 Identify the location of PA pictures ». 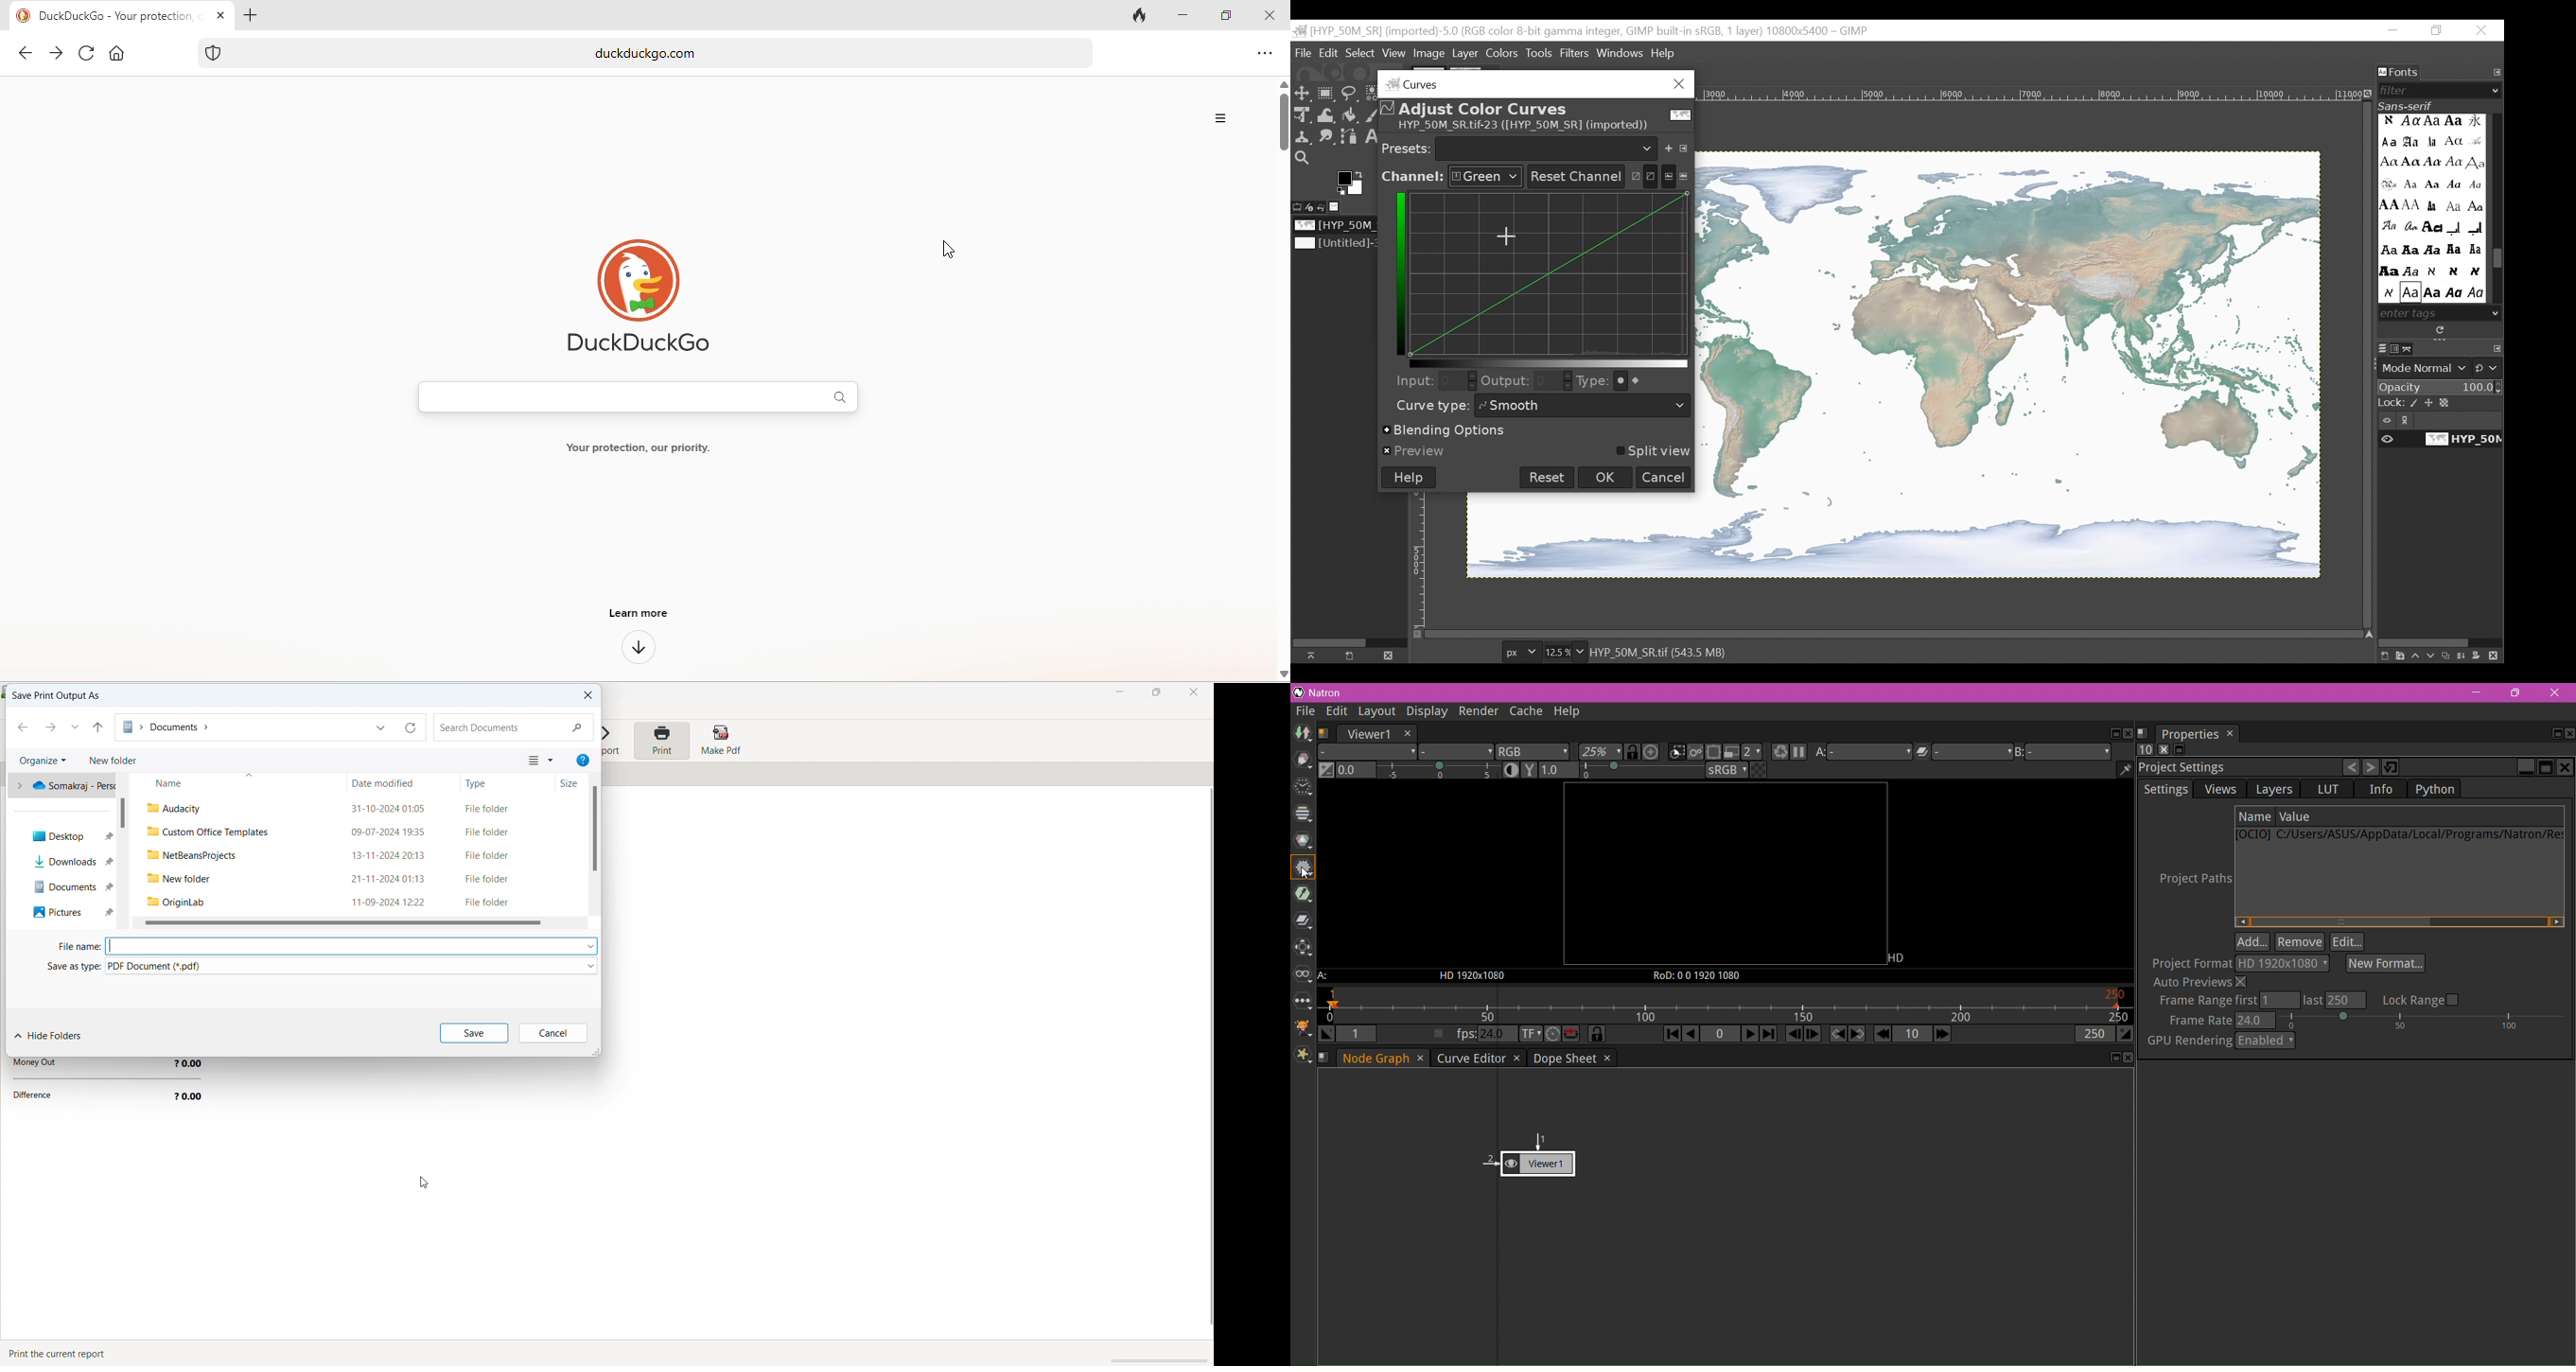
(68, 912).